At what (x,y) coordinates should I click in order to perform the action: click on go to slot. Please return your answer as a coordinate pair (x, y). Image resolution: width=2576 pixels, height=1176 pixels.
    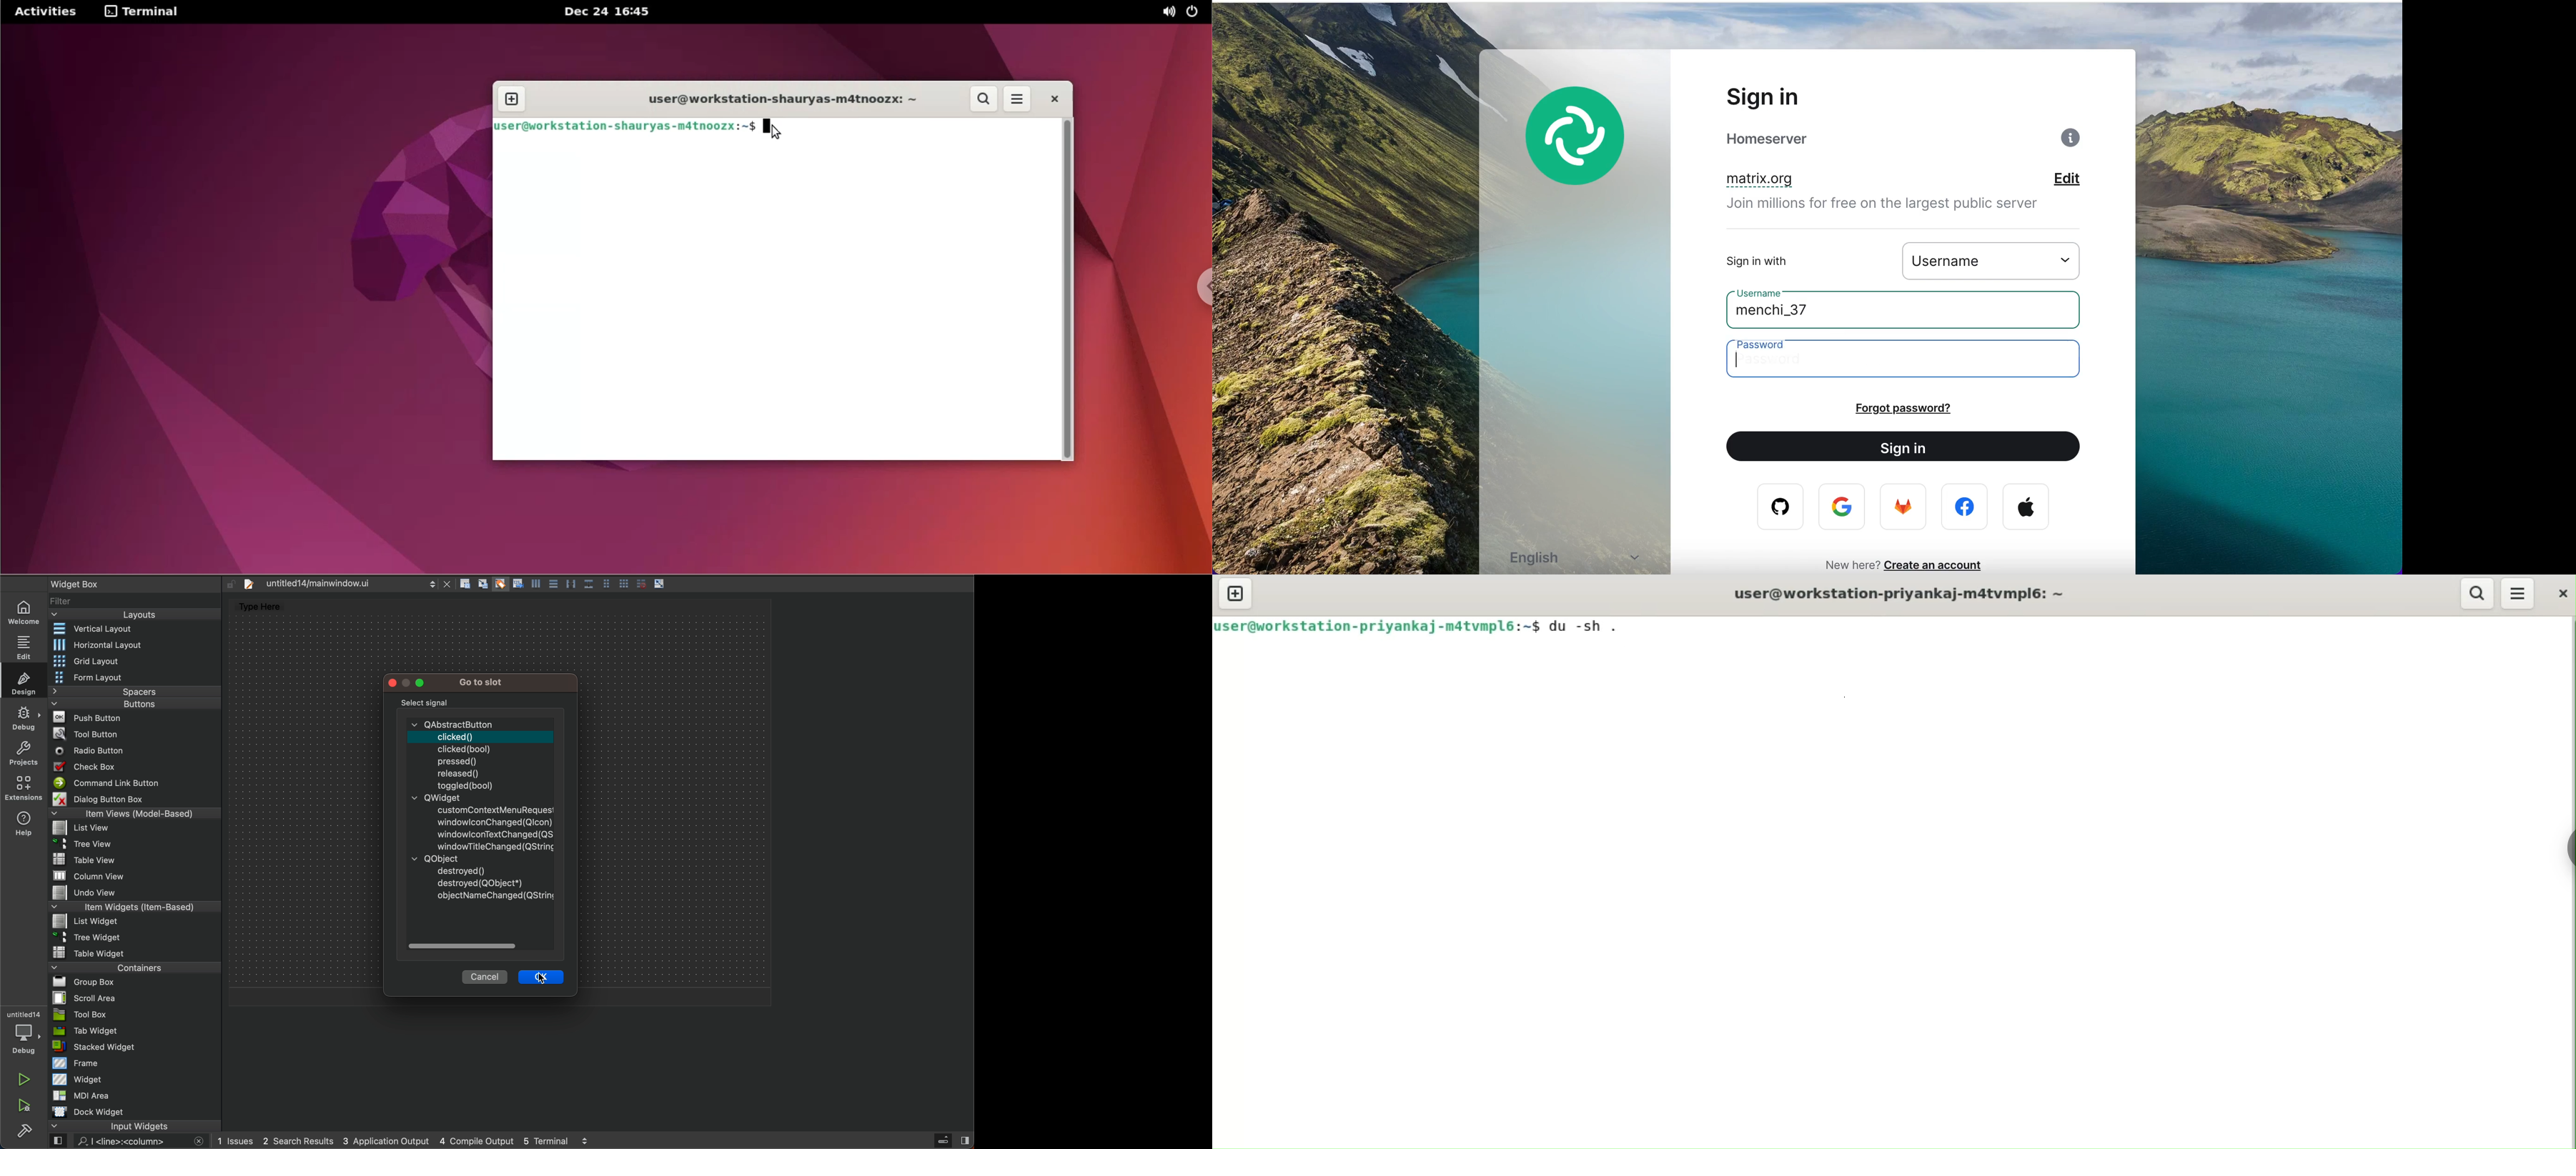
    Looking at the image, I should click on (491, 680).